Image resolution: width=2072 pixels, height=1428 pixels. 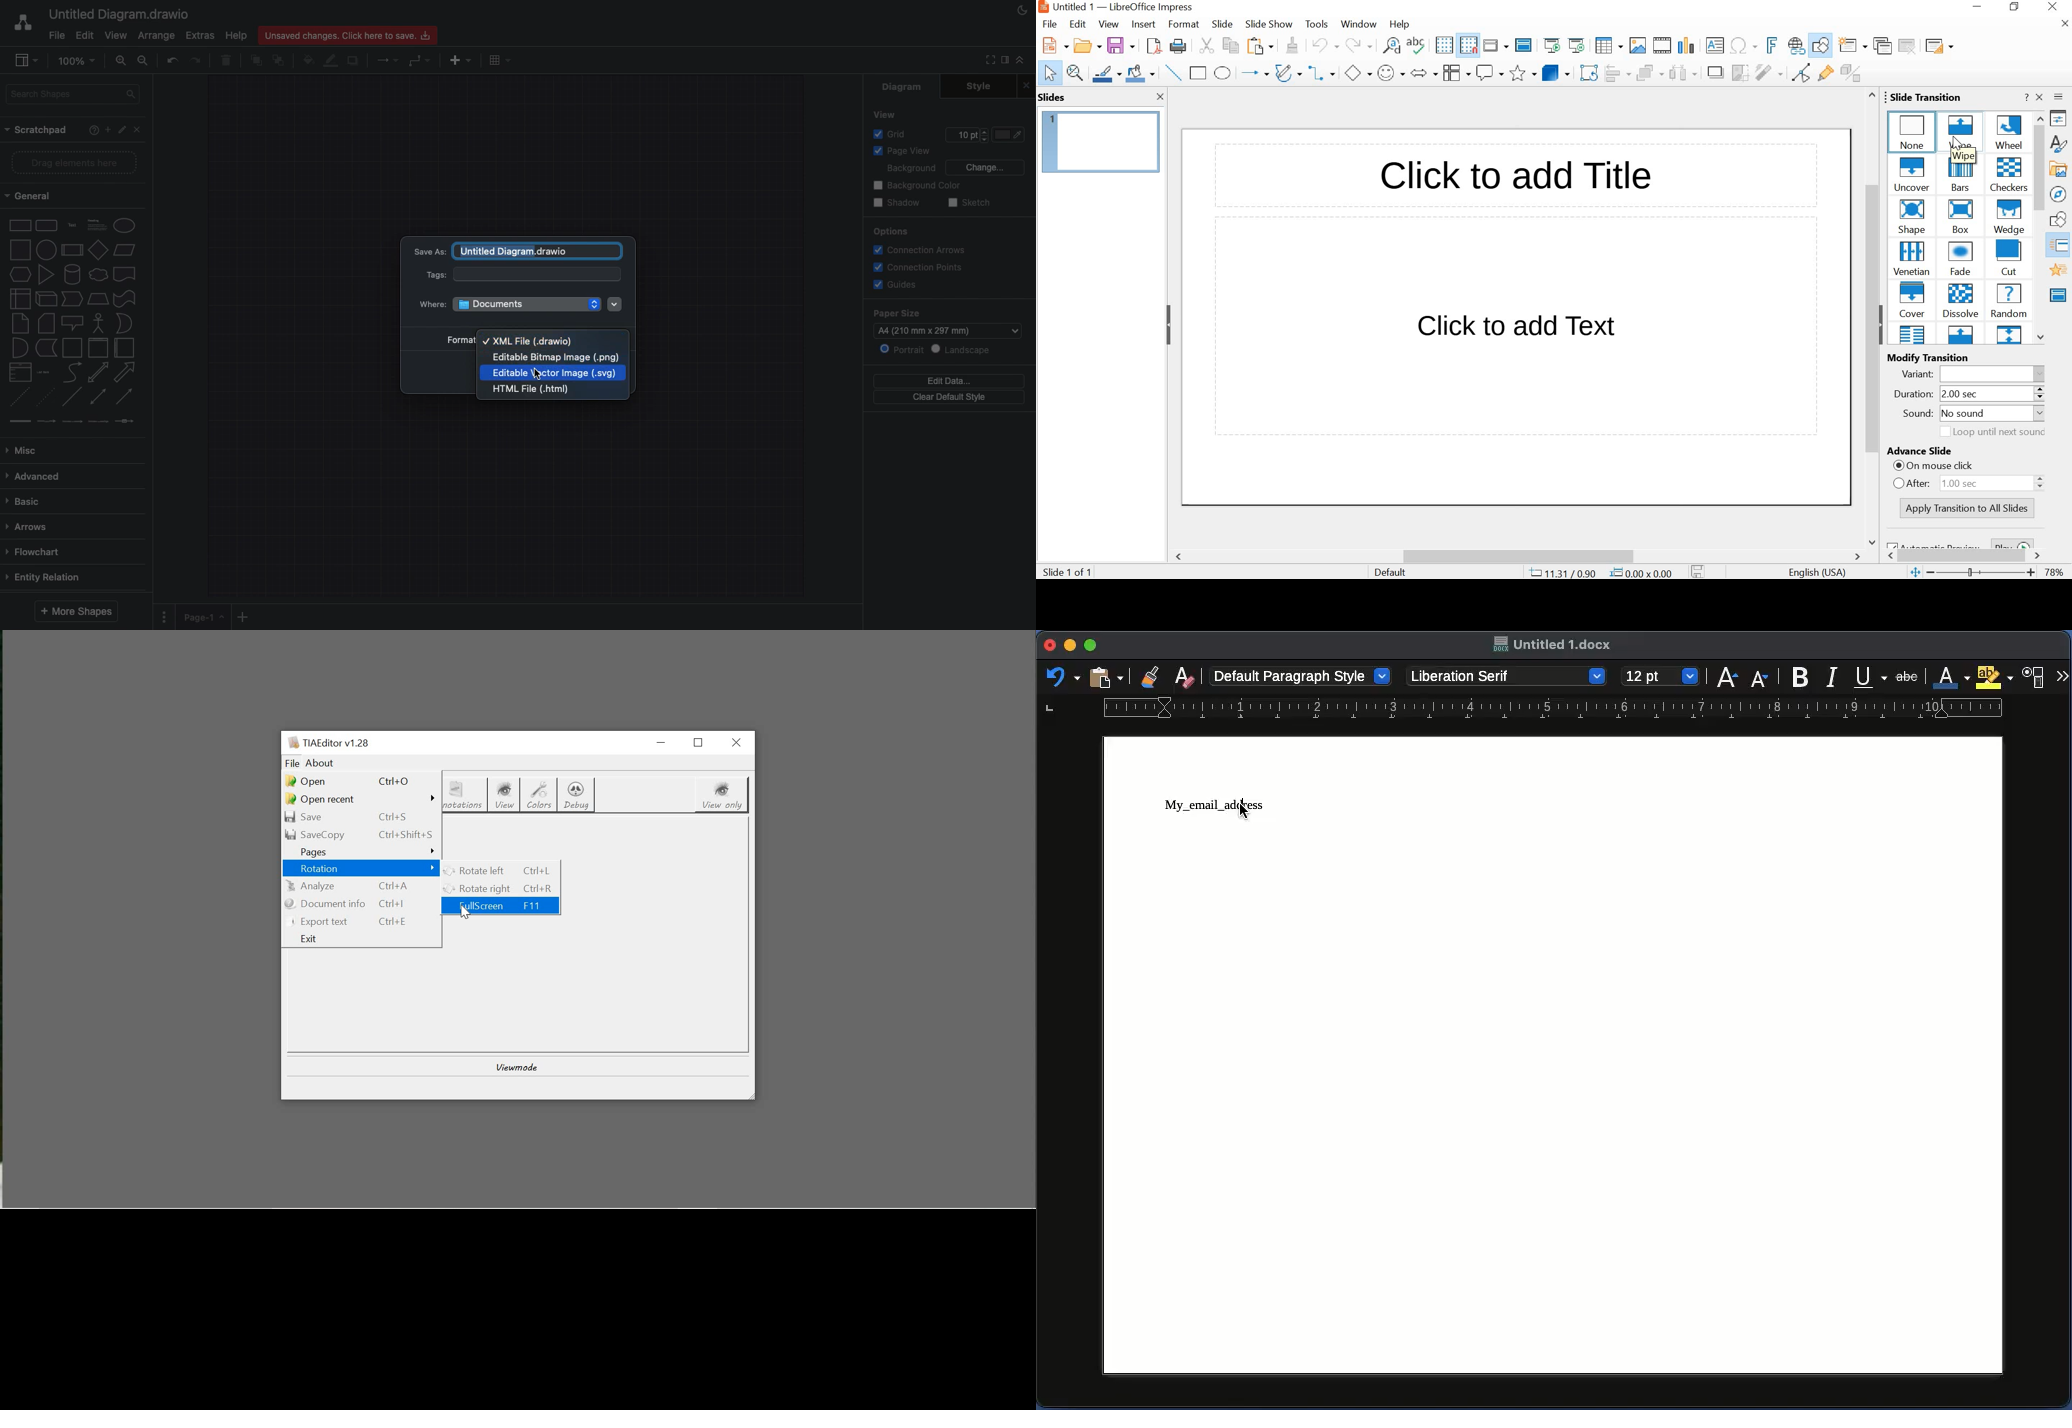 What do you see at coordinates (1020, 60) in the screenshot?
I see `Collapse` at bounding box center [1020, 60].